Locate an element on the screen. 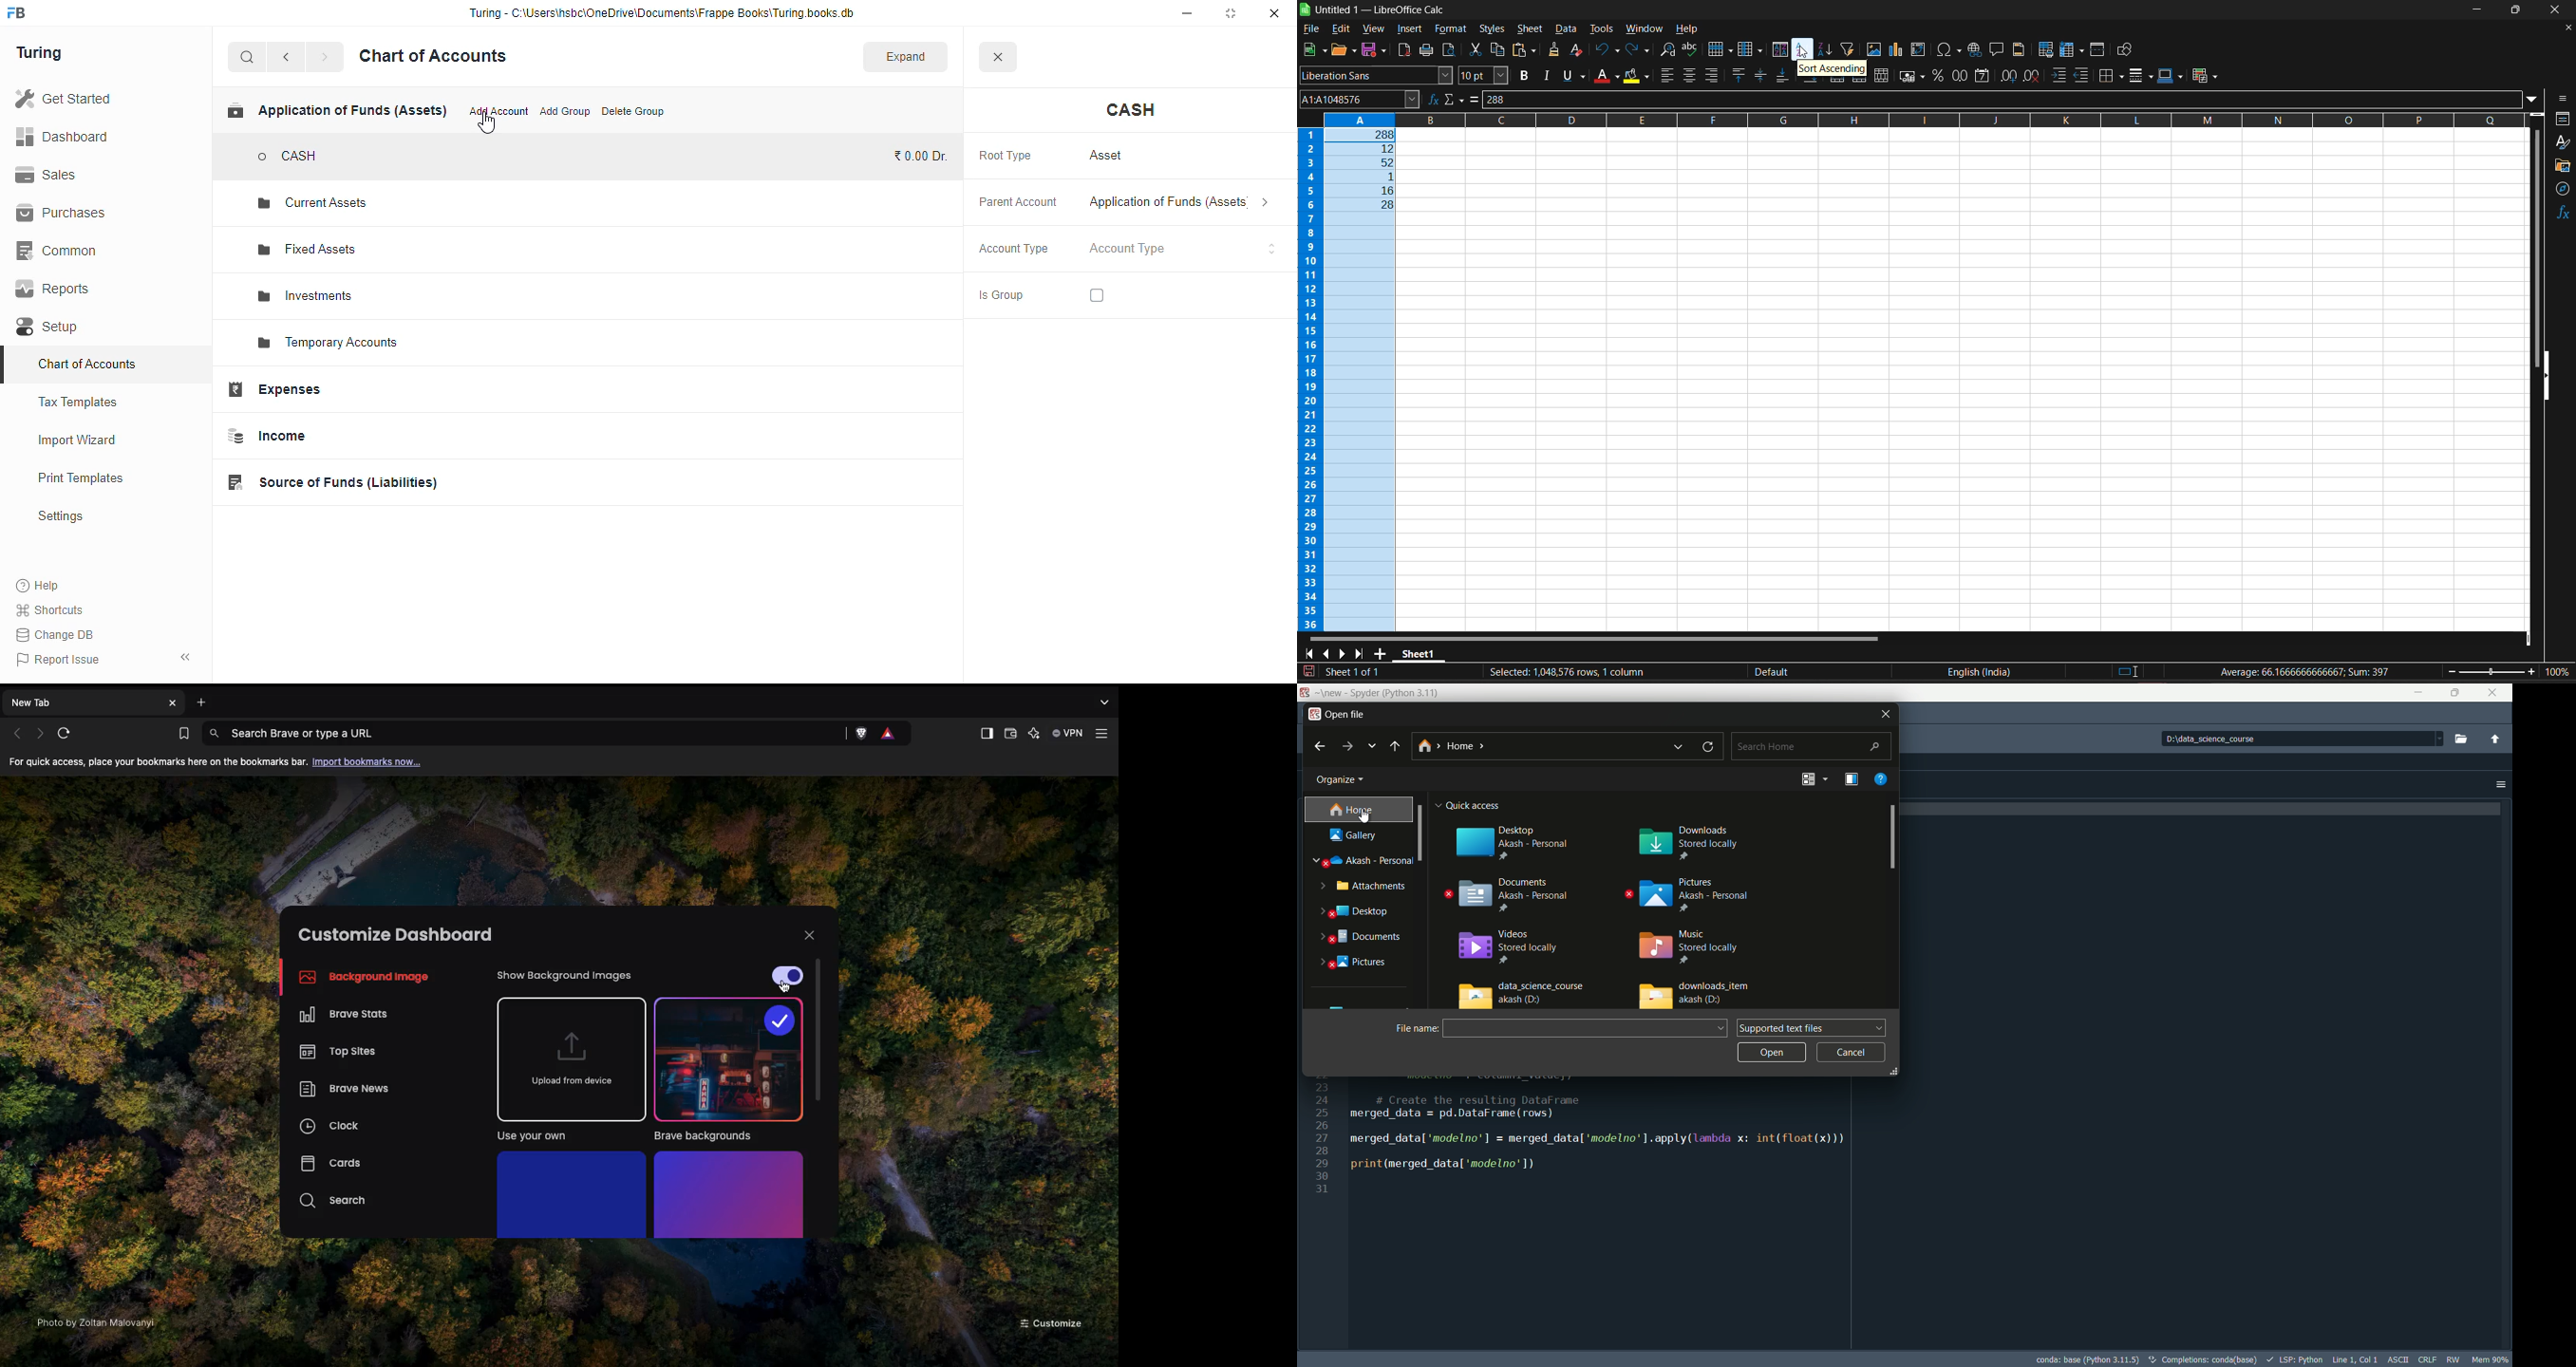  close is located at coordinates (1886, 713).